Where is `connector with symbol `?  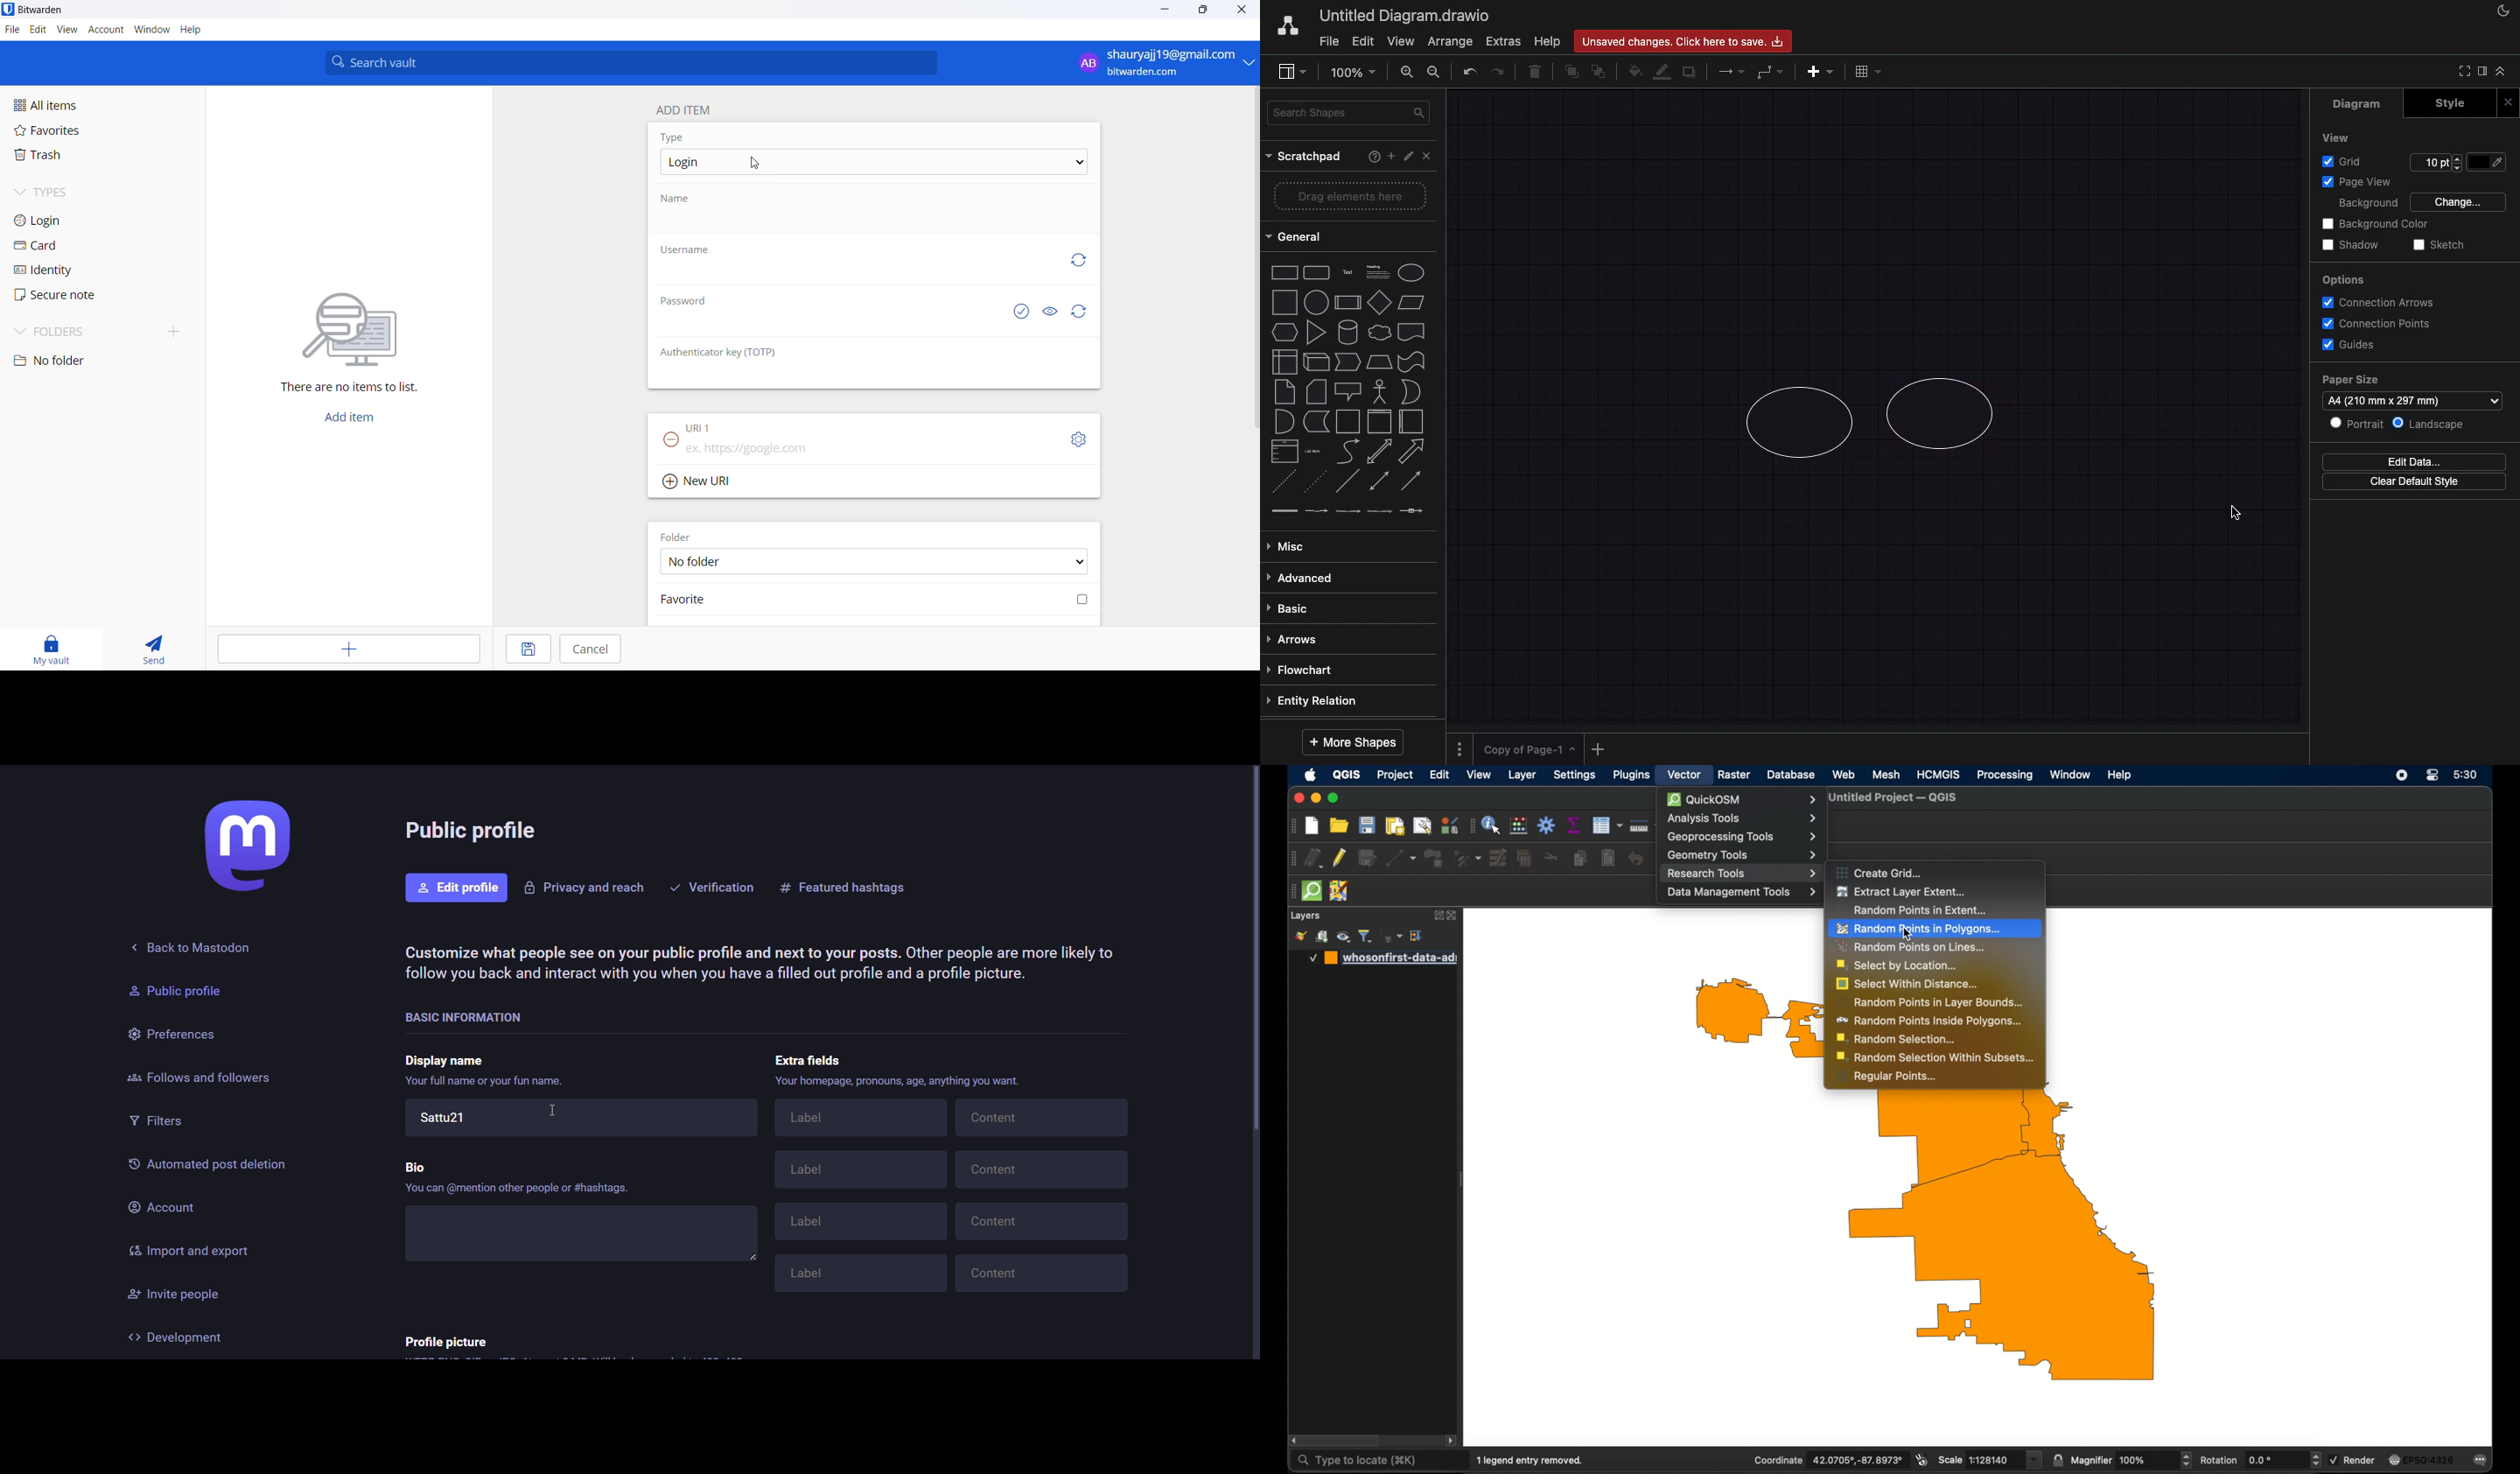 connector with symbol  is located at coordinates (1410, 509).